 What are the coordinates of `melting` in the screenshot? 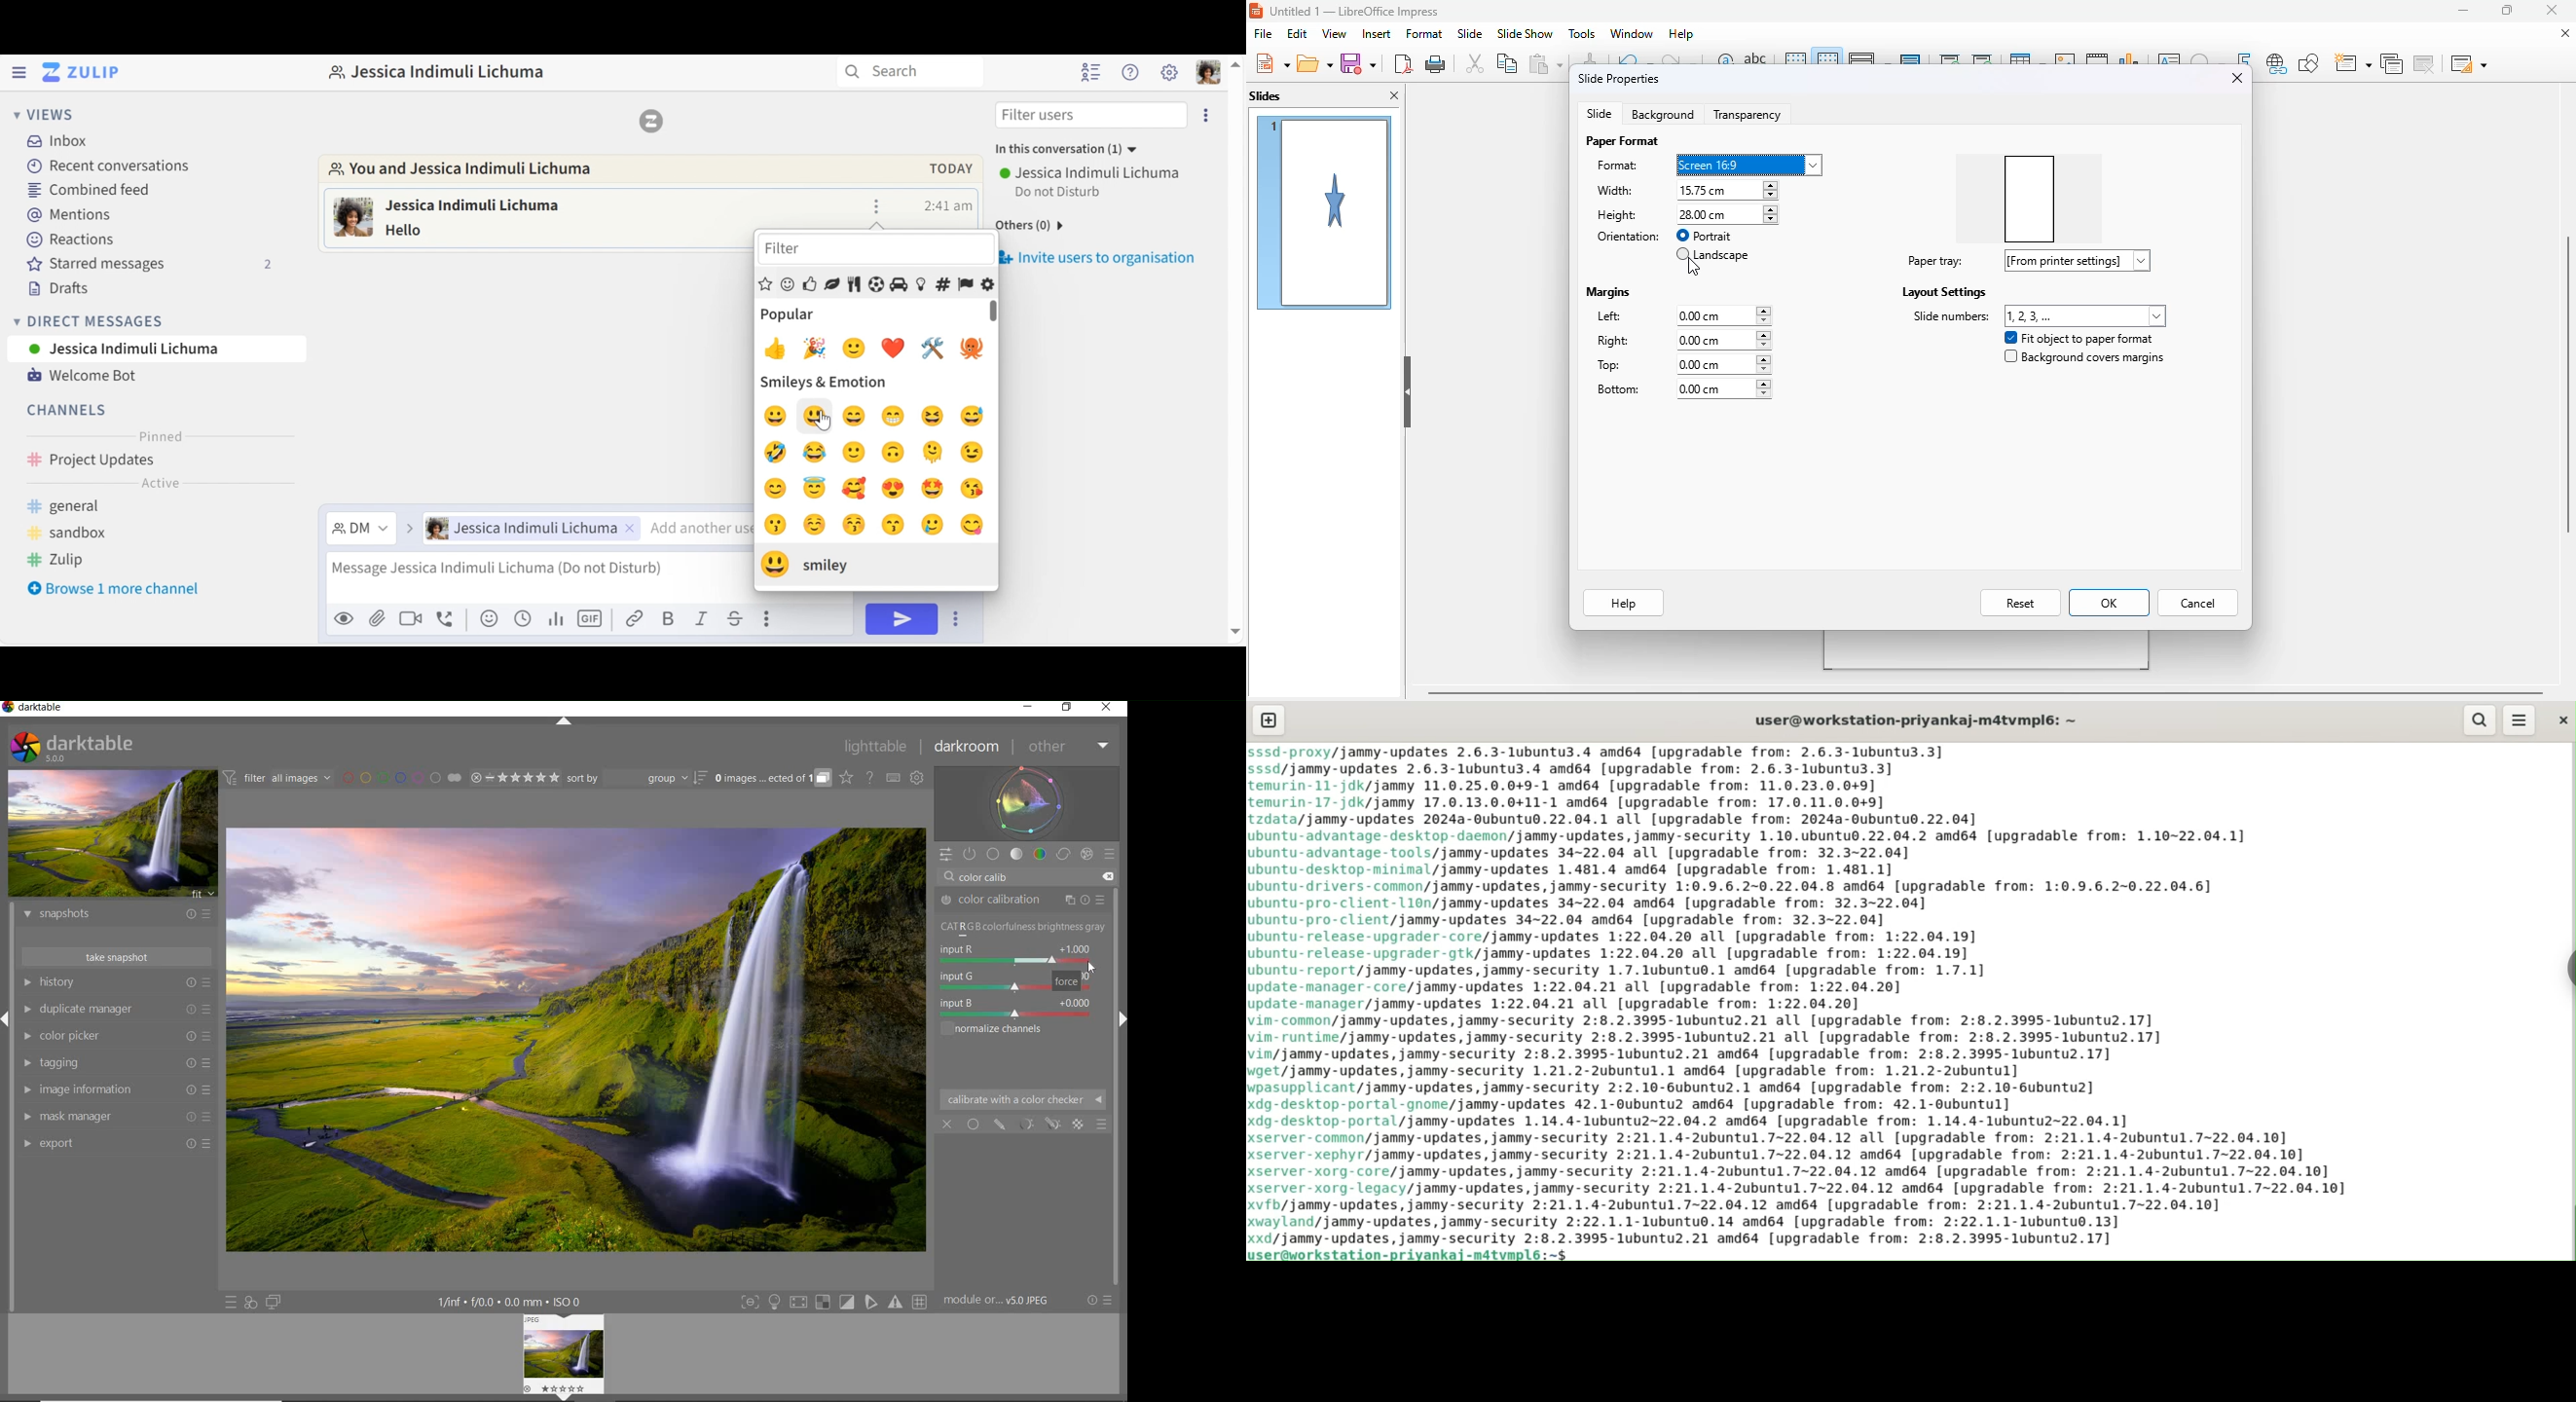 It's located at (937, 452).